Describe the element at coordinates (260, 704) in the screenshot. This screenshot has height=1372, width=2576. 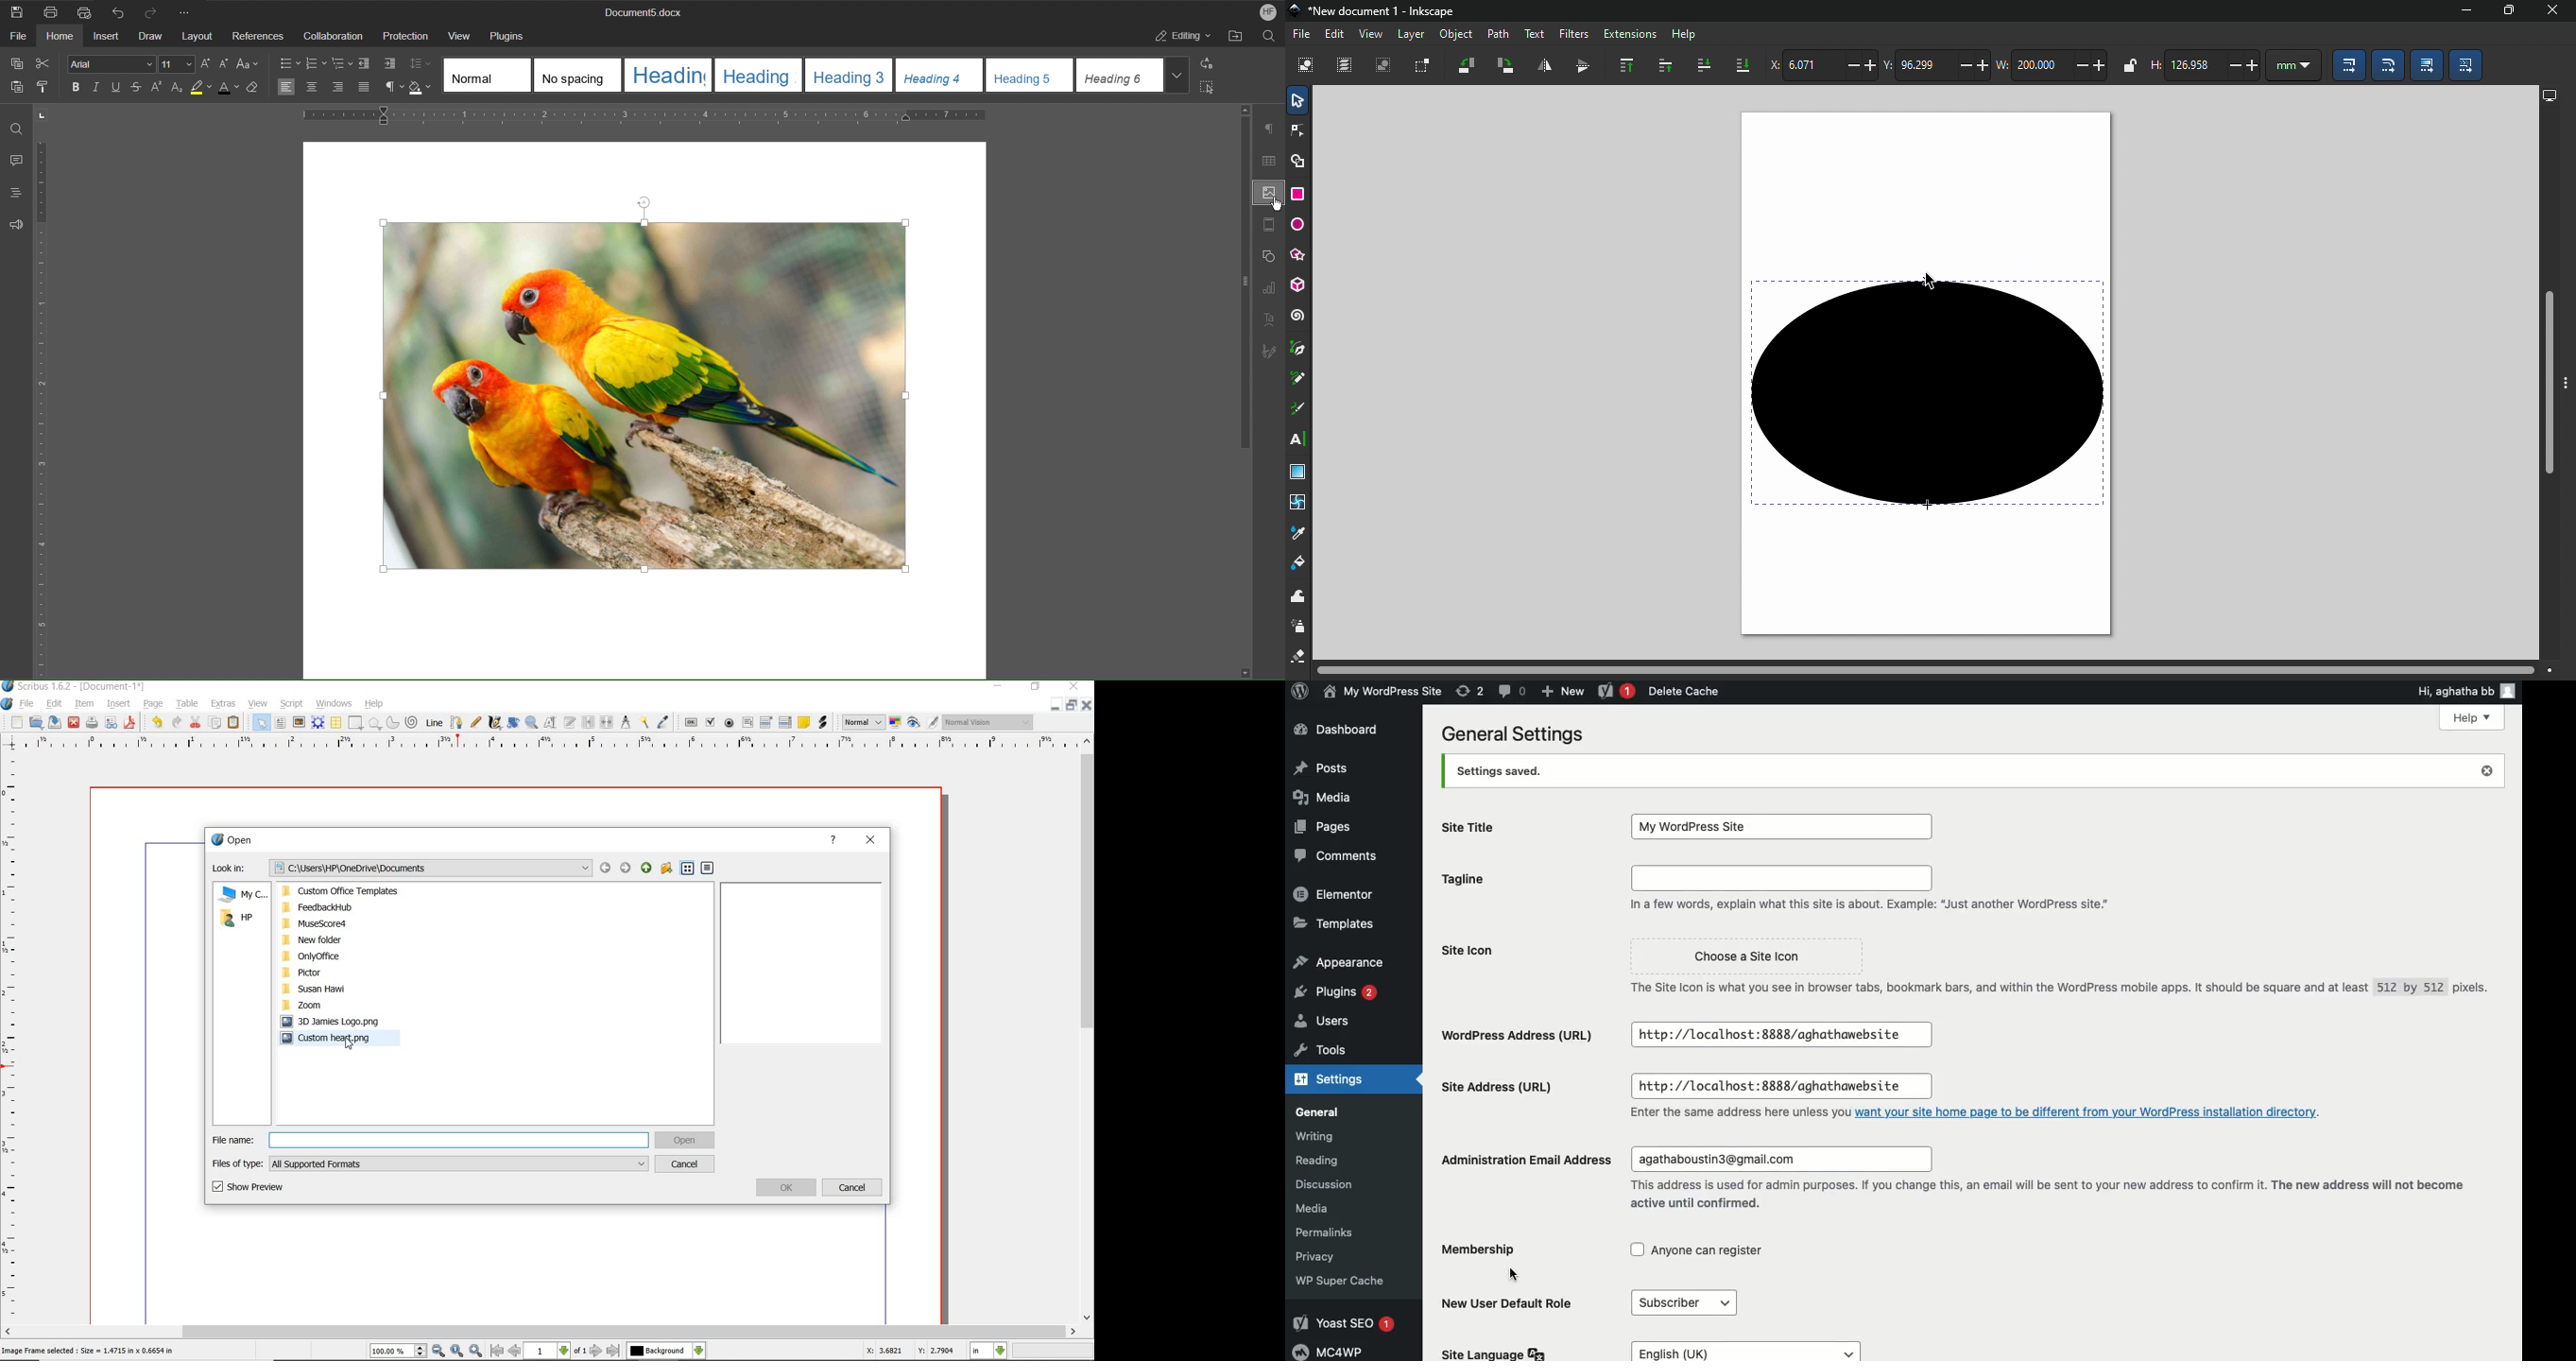
I see `view ` at that location.